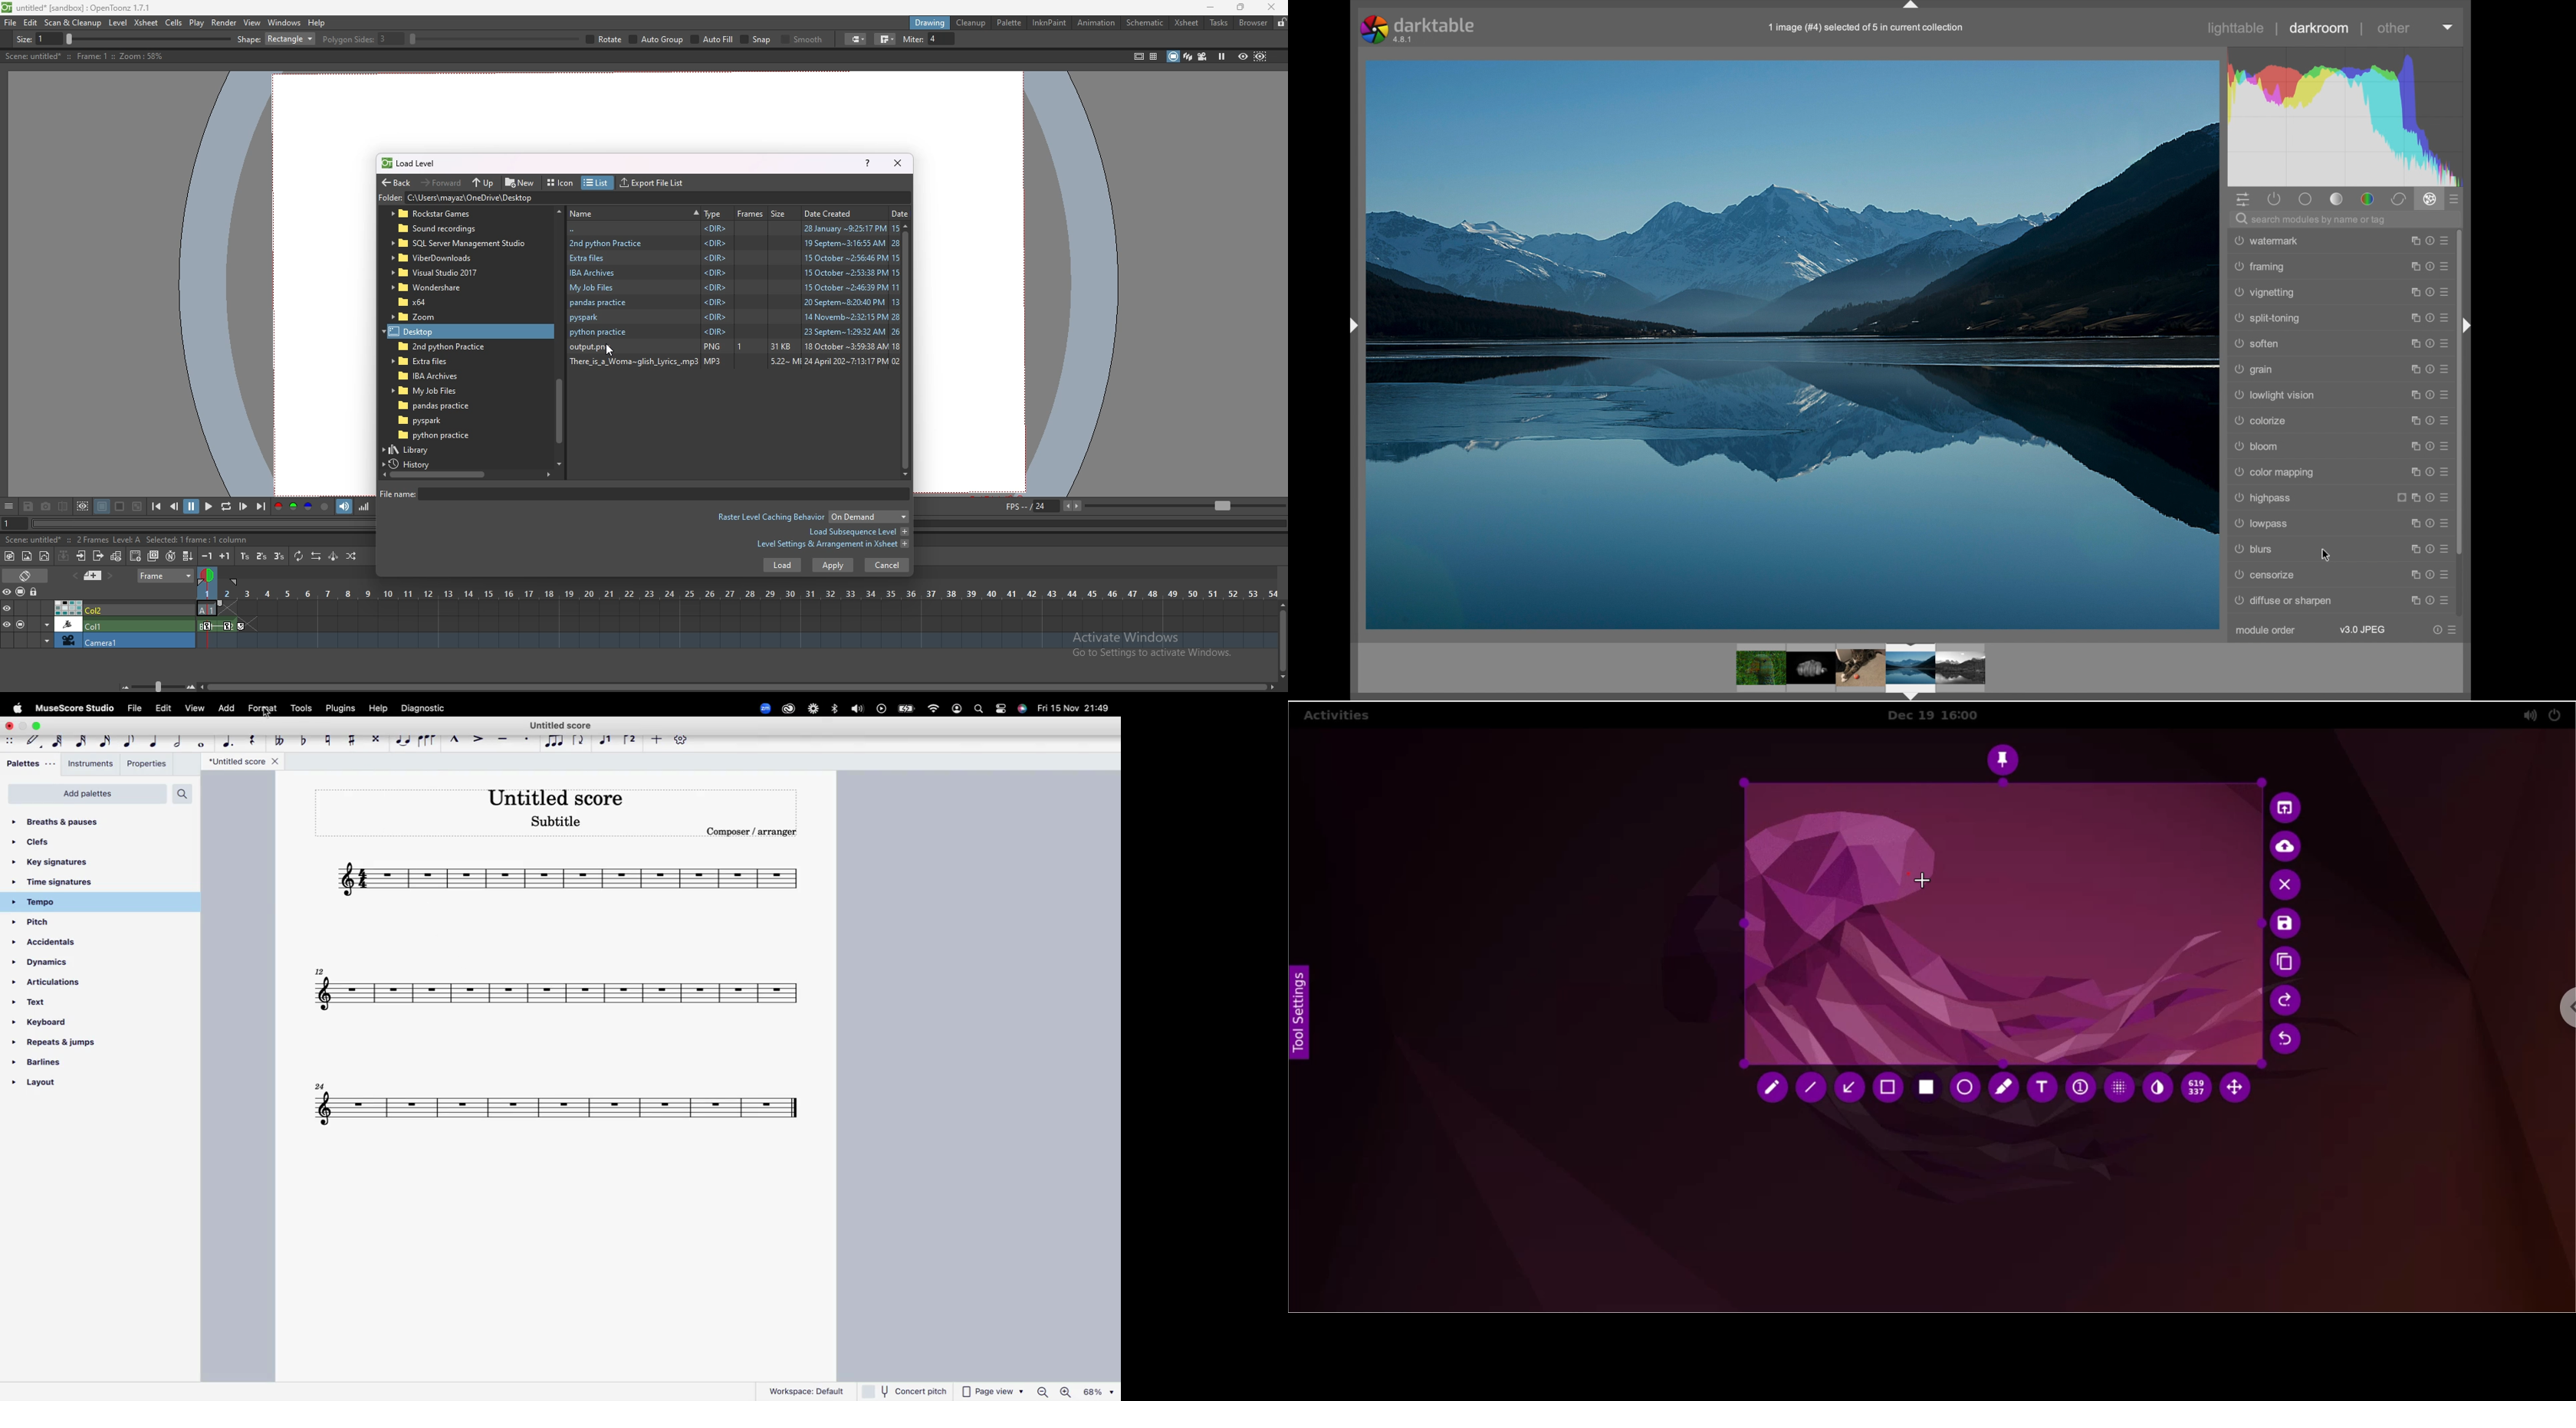 This screenshot has height=1428, width=2576. Describe the element at coordinates (2447, 601) in the screenshot. I see `more options` at that location.